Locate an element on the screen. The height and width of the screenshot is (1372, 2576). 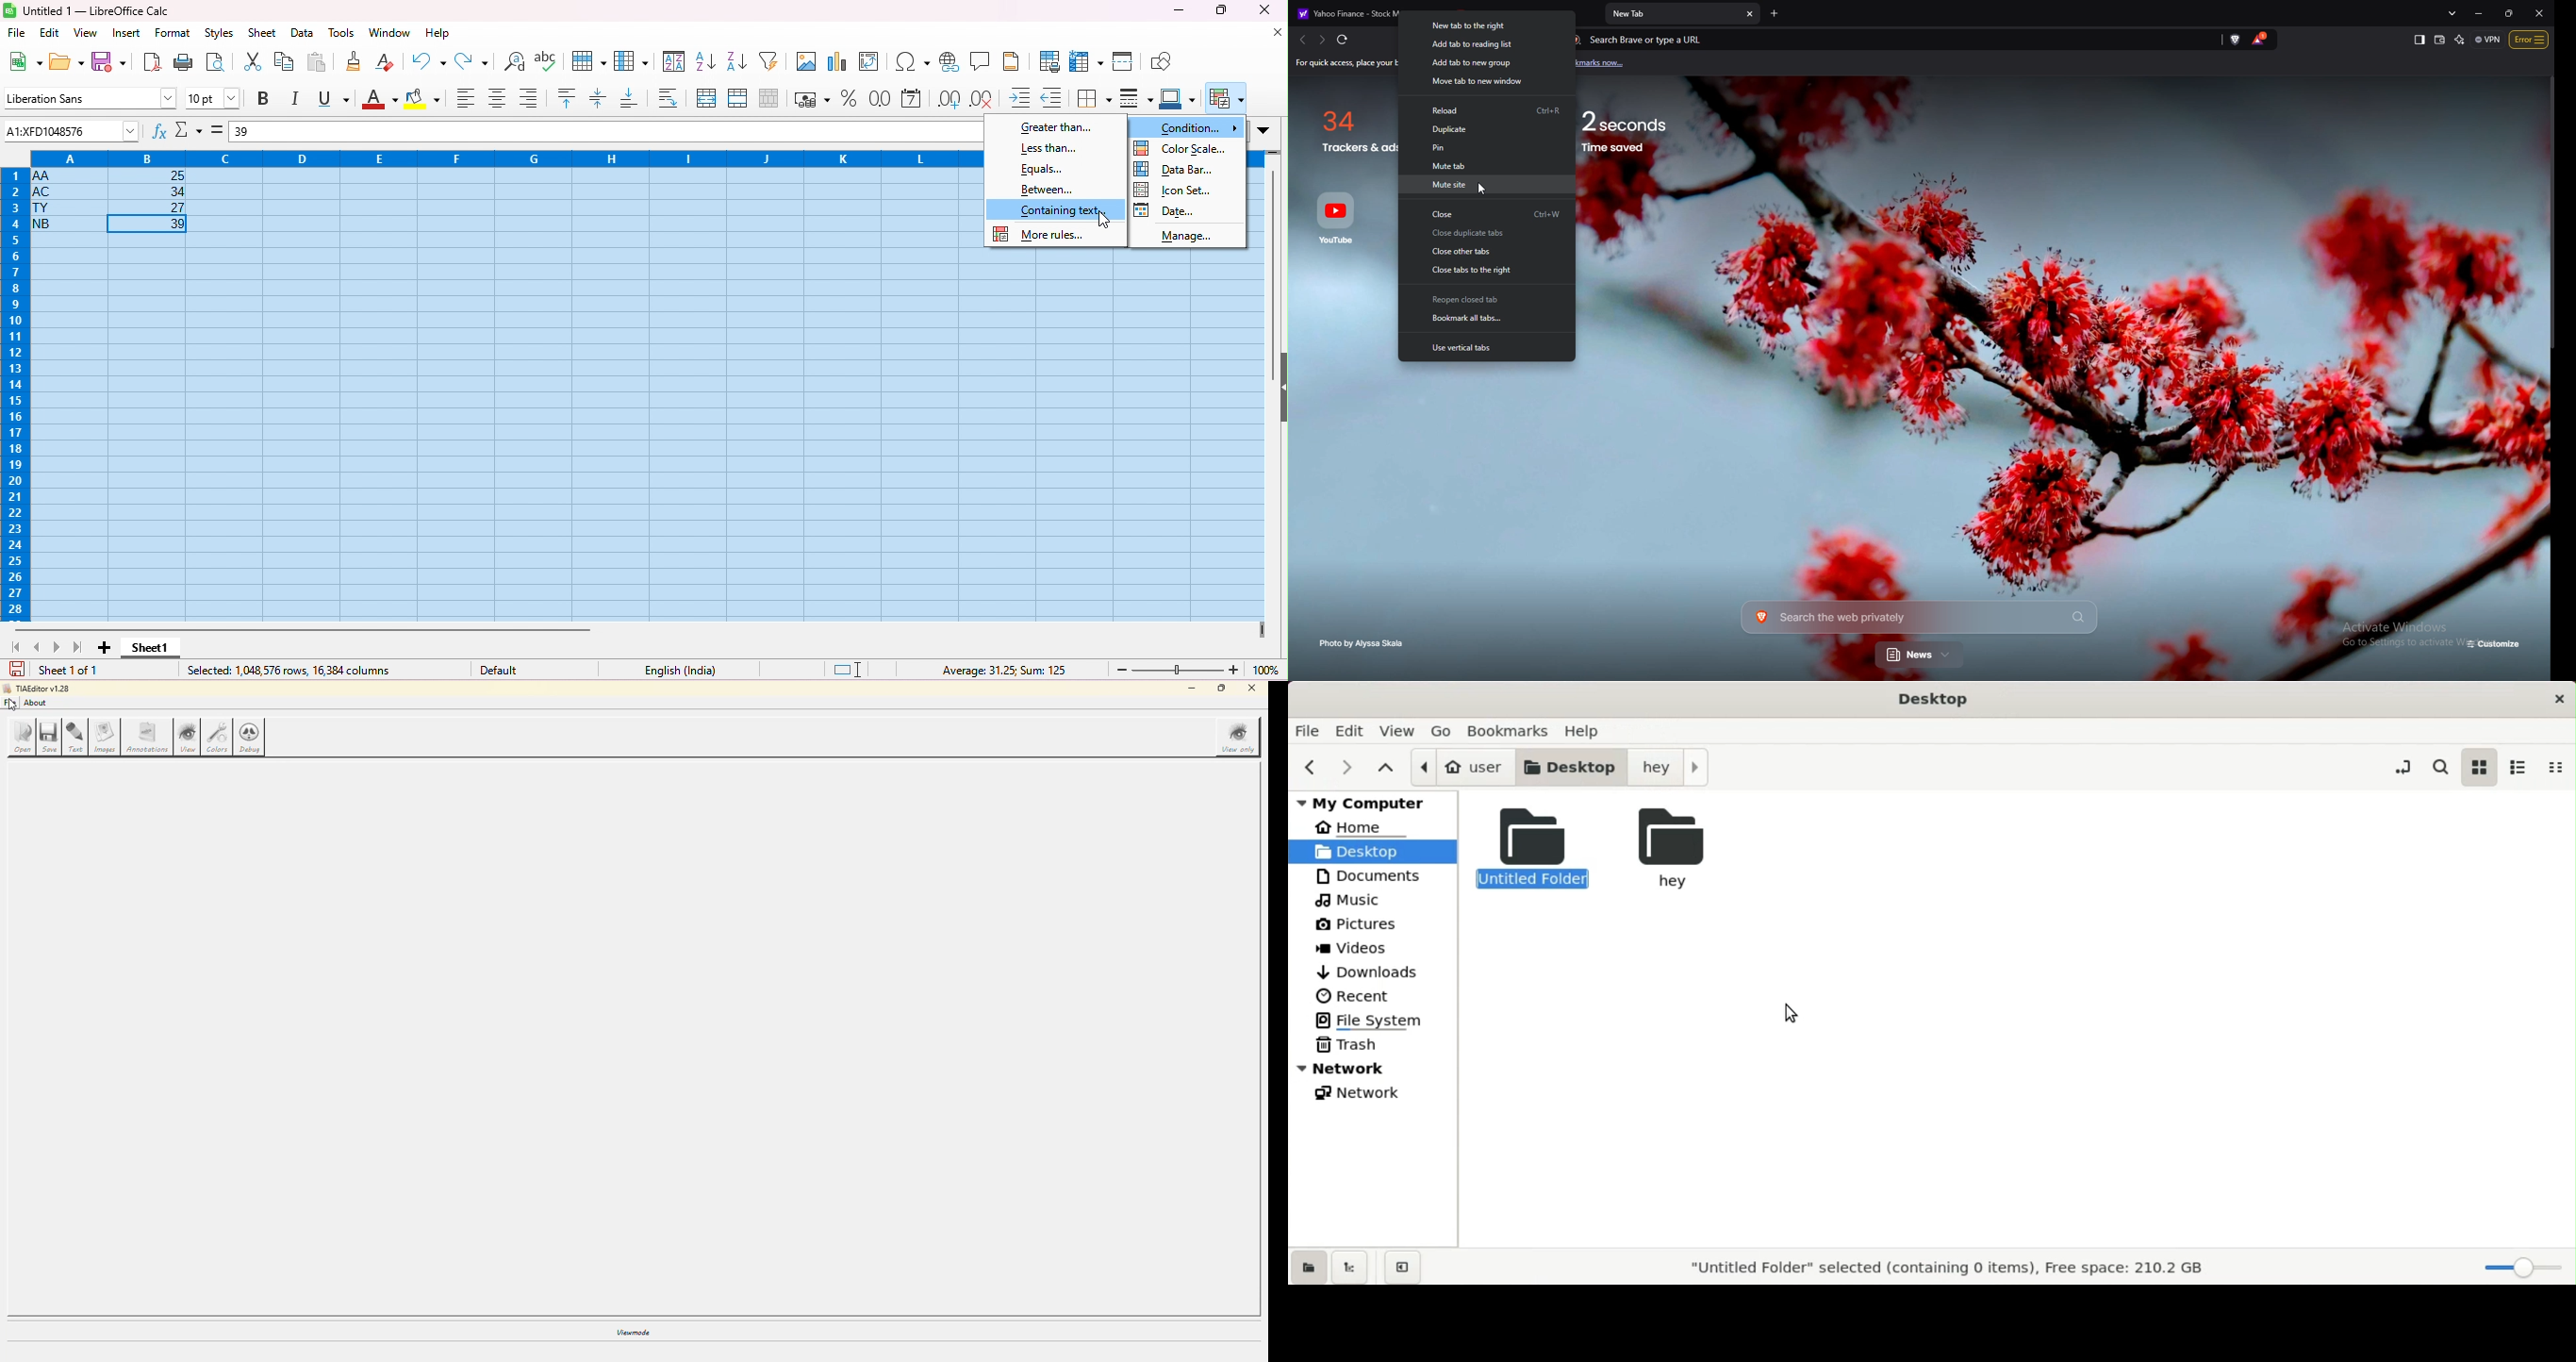
close tabs to the right is located at coordinates (1486, 269).